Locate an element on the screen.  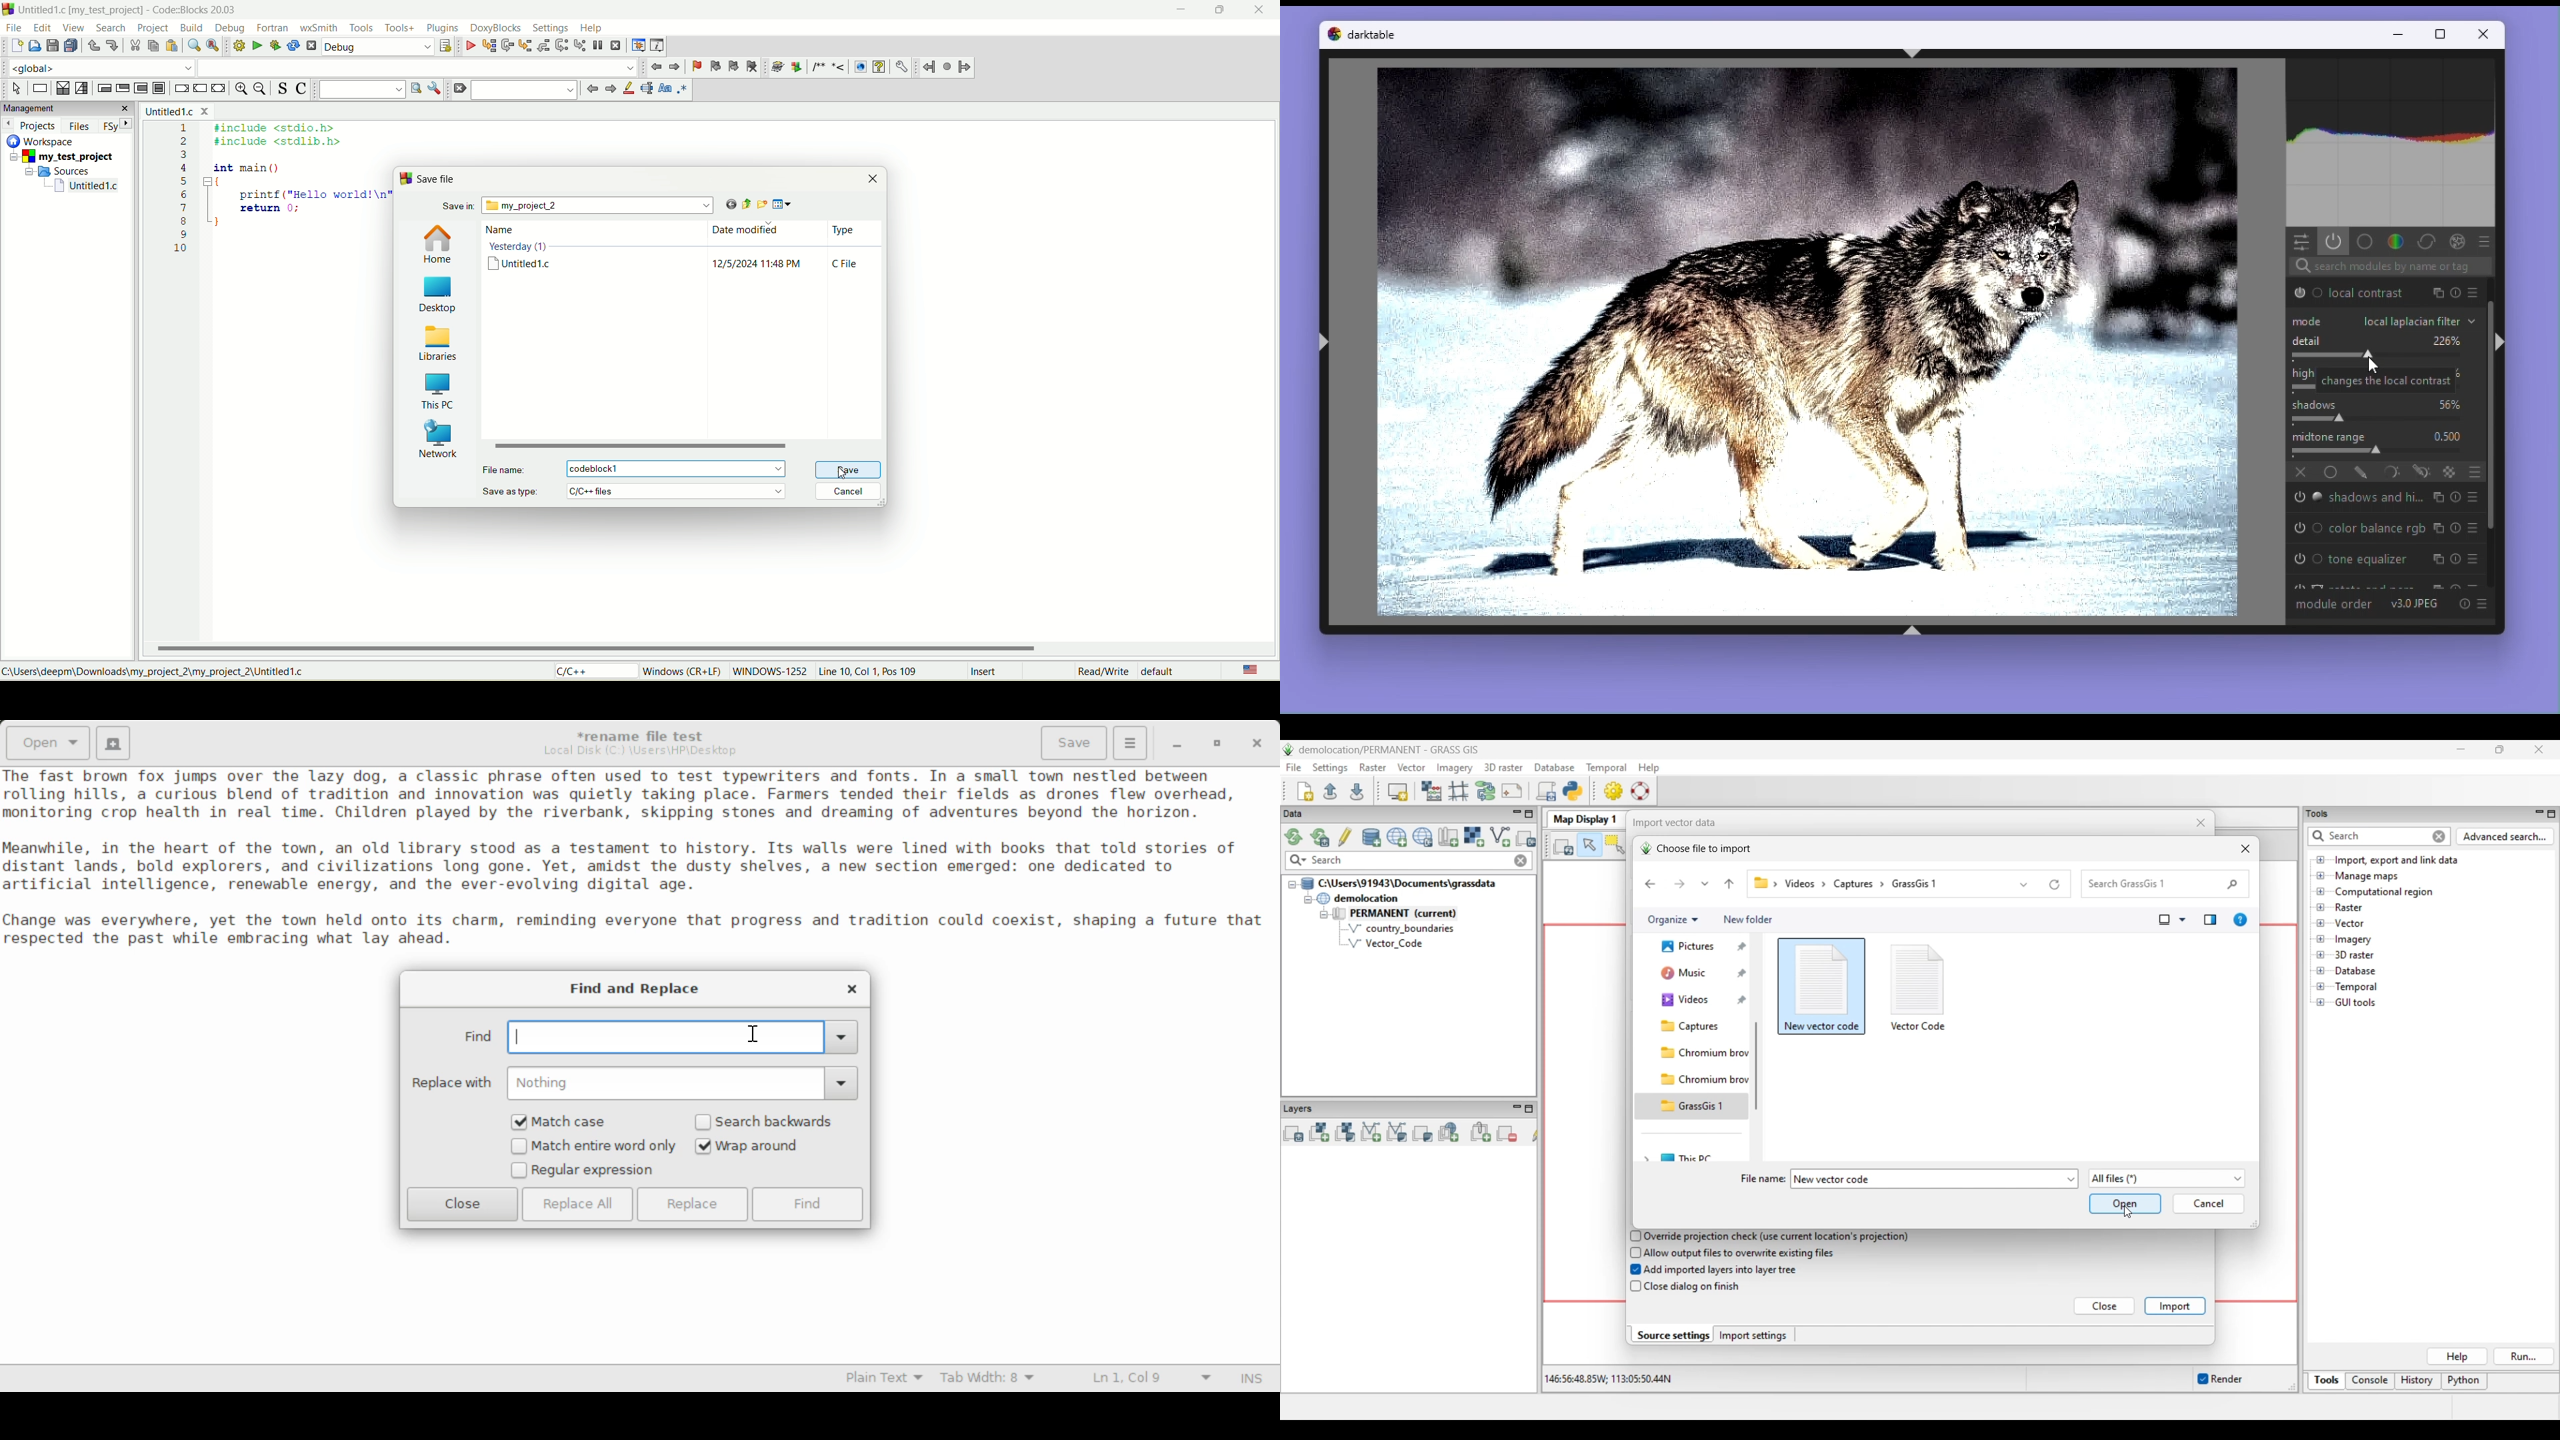
instruction is located at coordinates (39, 89).